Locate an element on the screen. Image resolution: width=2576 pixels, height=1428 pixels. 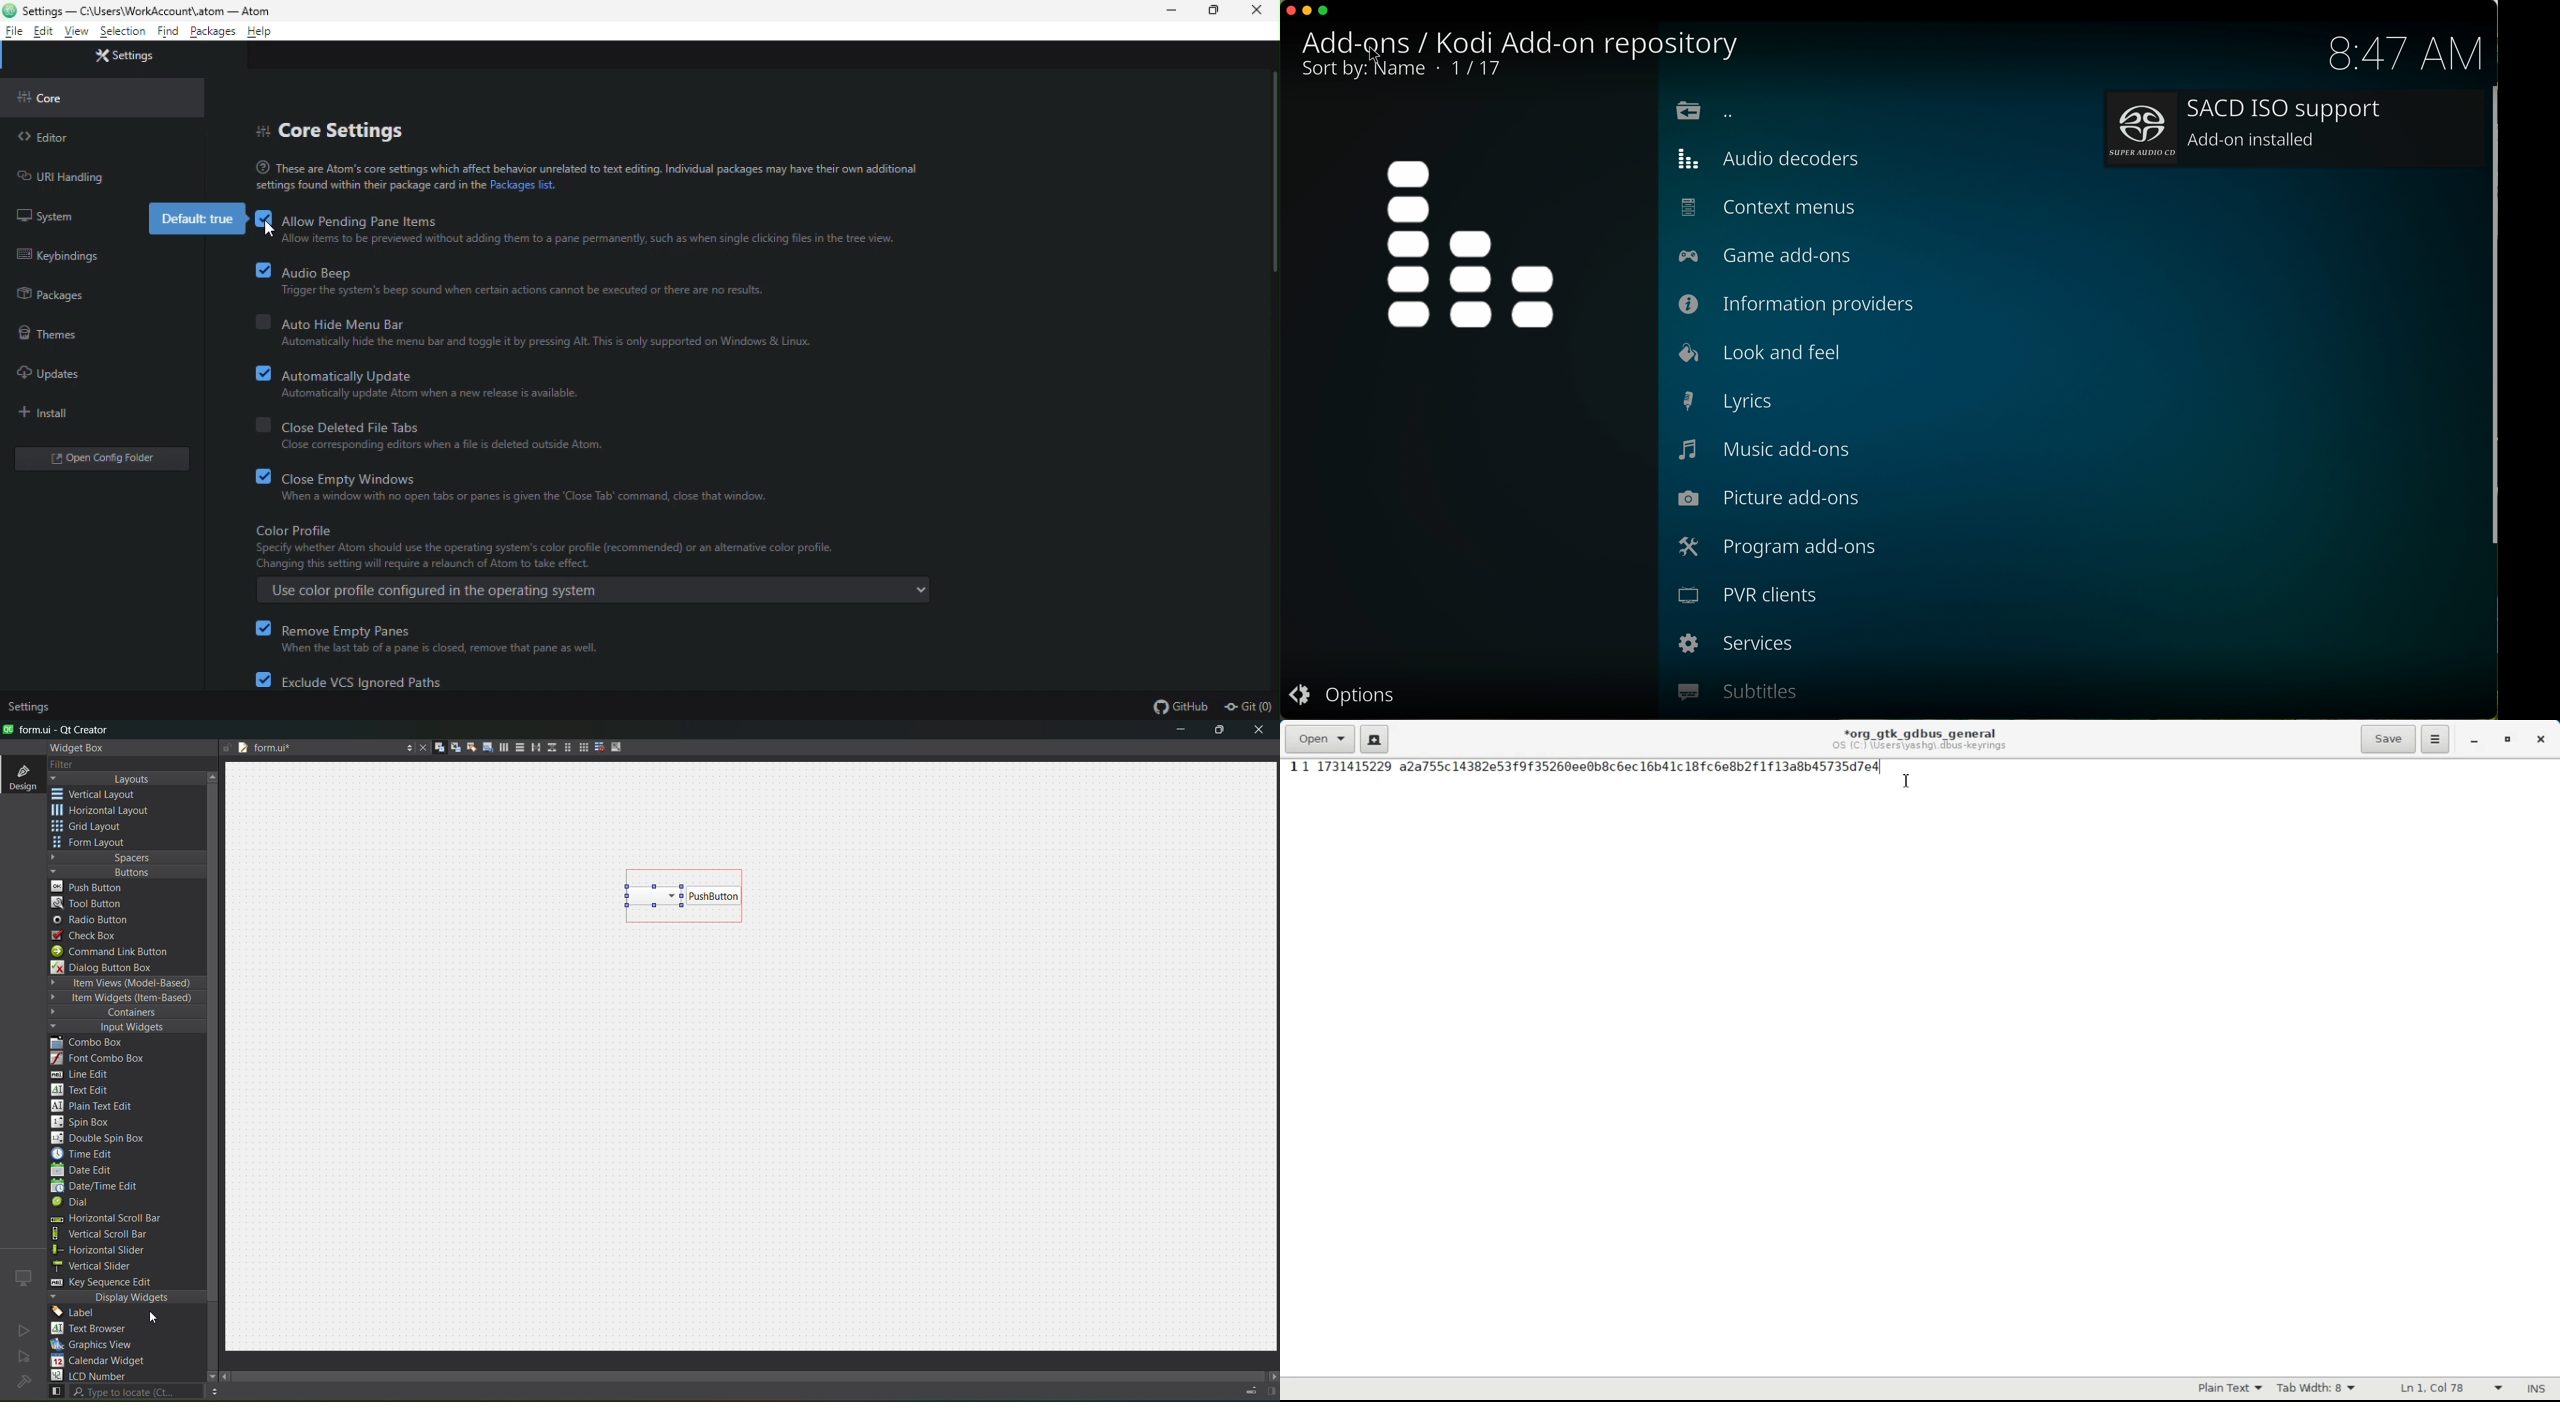
date edit is located at coordinates (85, 1171).